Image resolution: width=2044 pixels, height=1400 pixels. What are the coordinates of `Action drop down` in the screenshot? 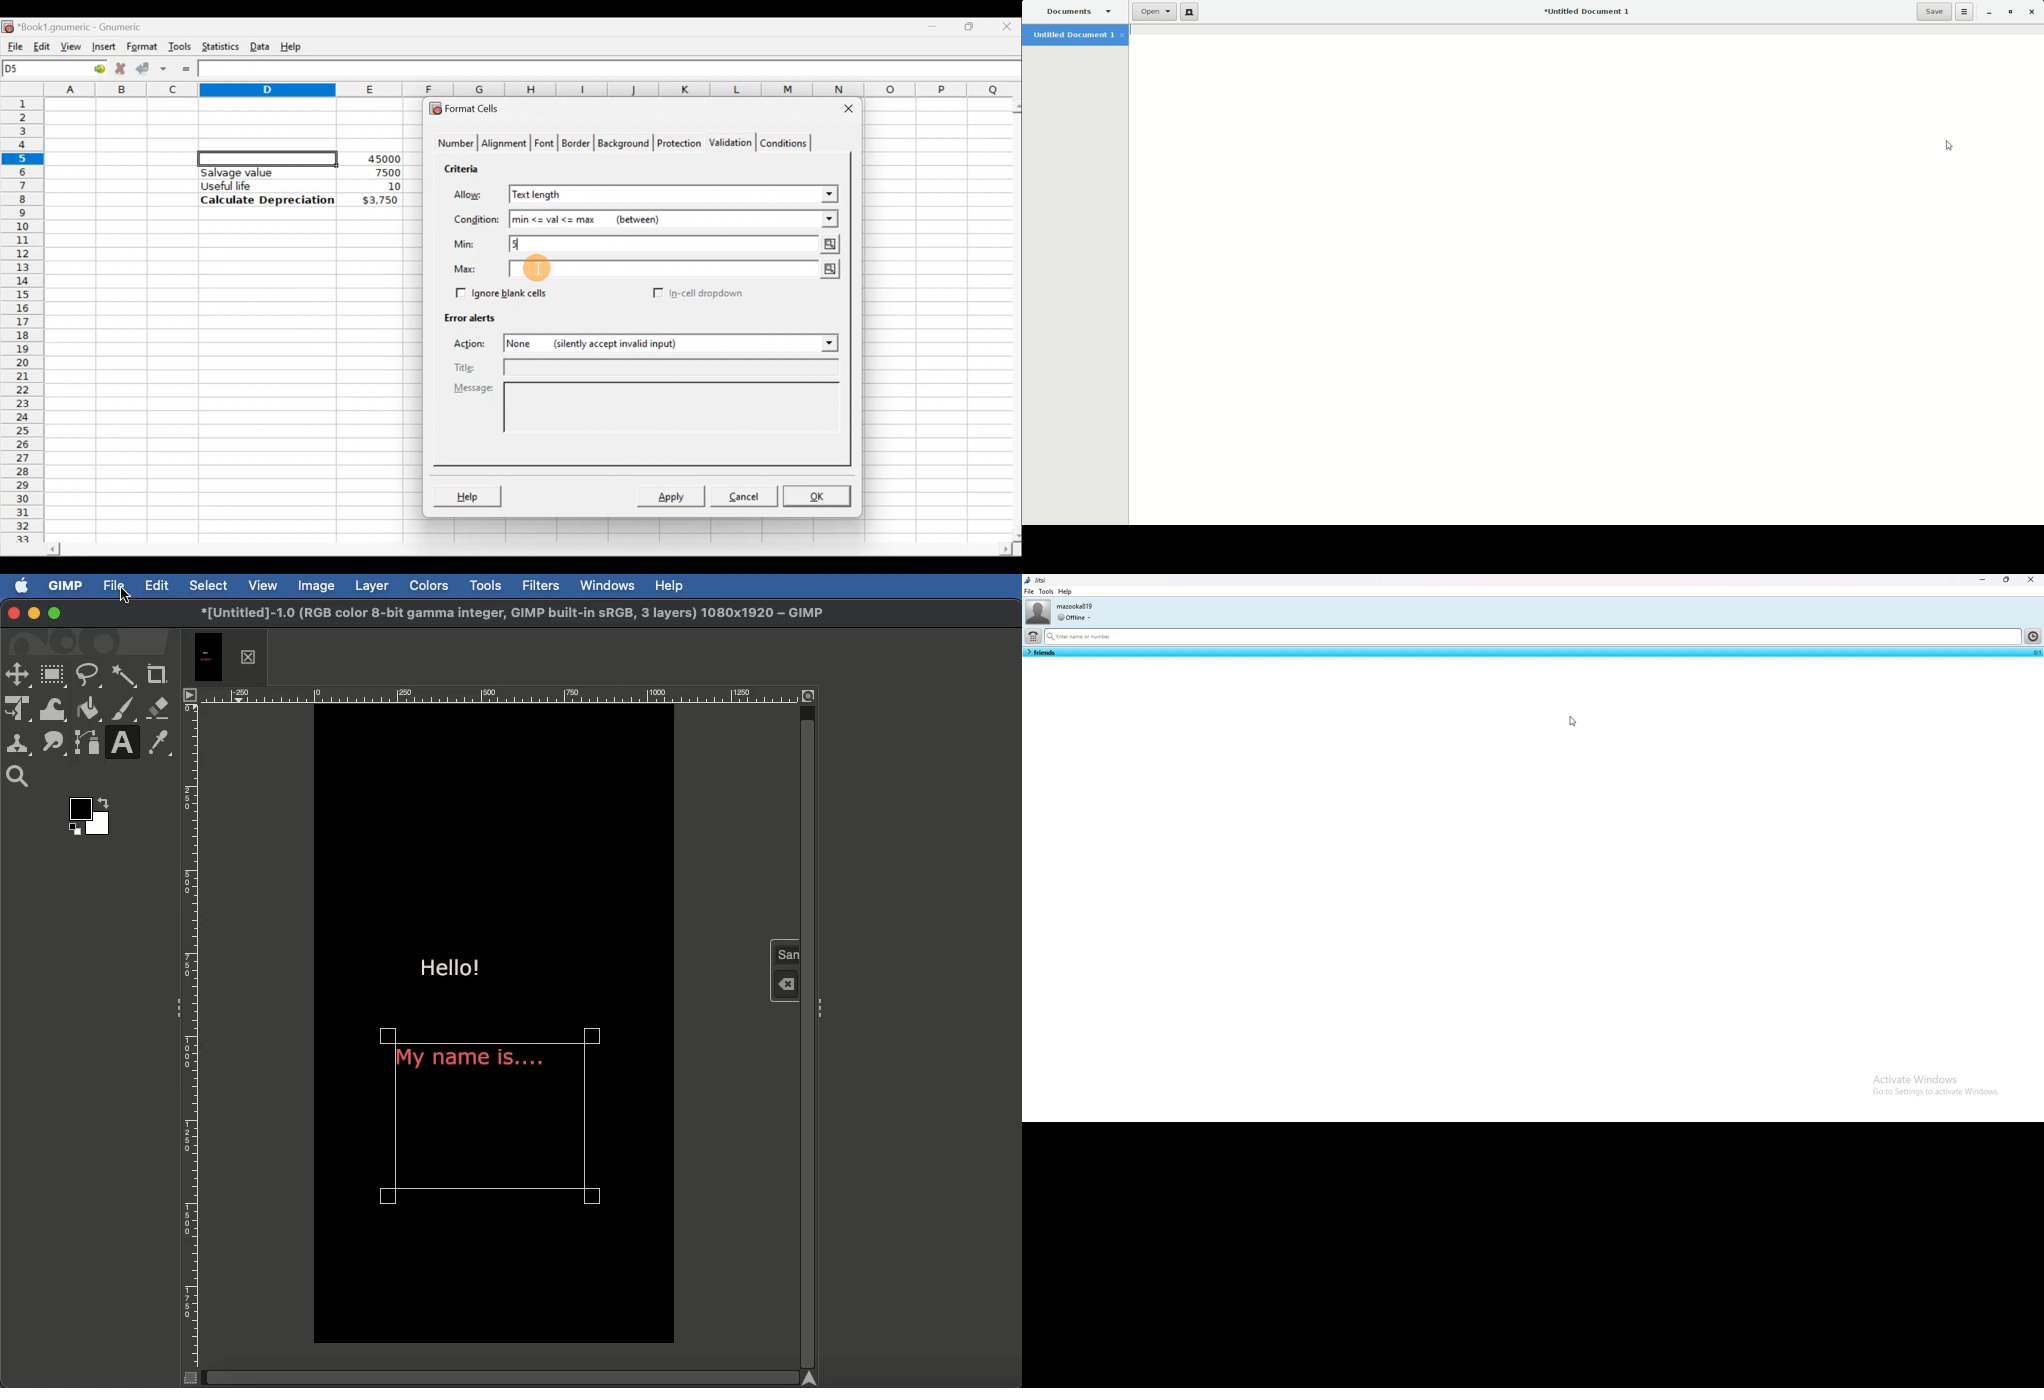 It's located at (821, 344).